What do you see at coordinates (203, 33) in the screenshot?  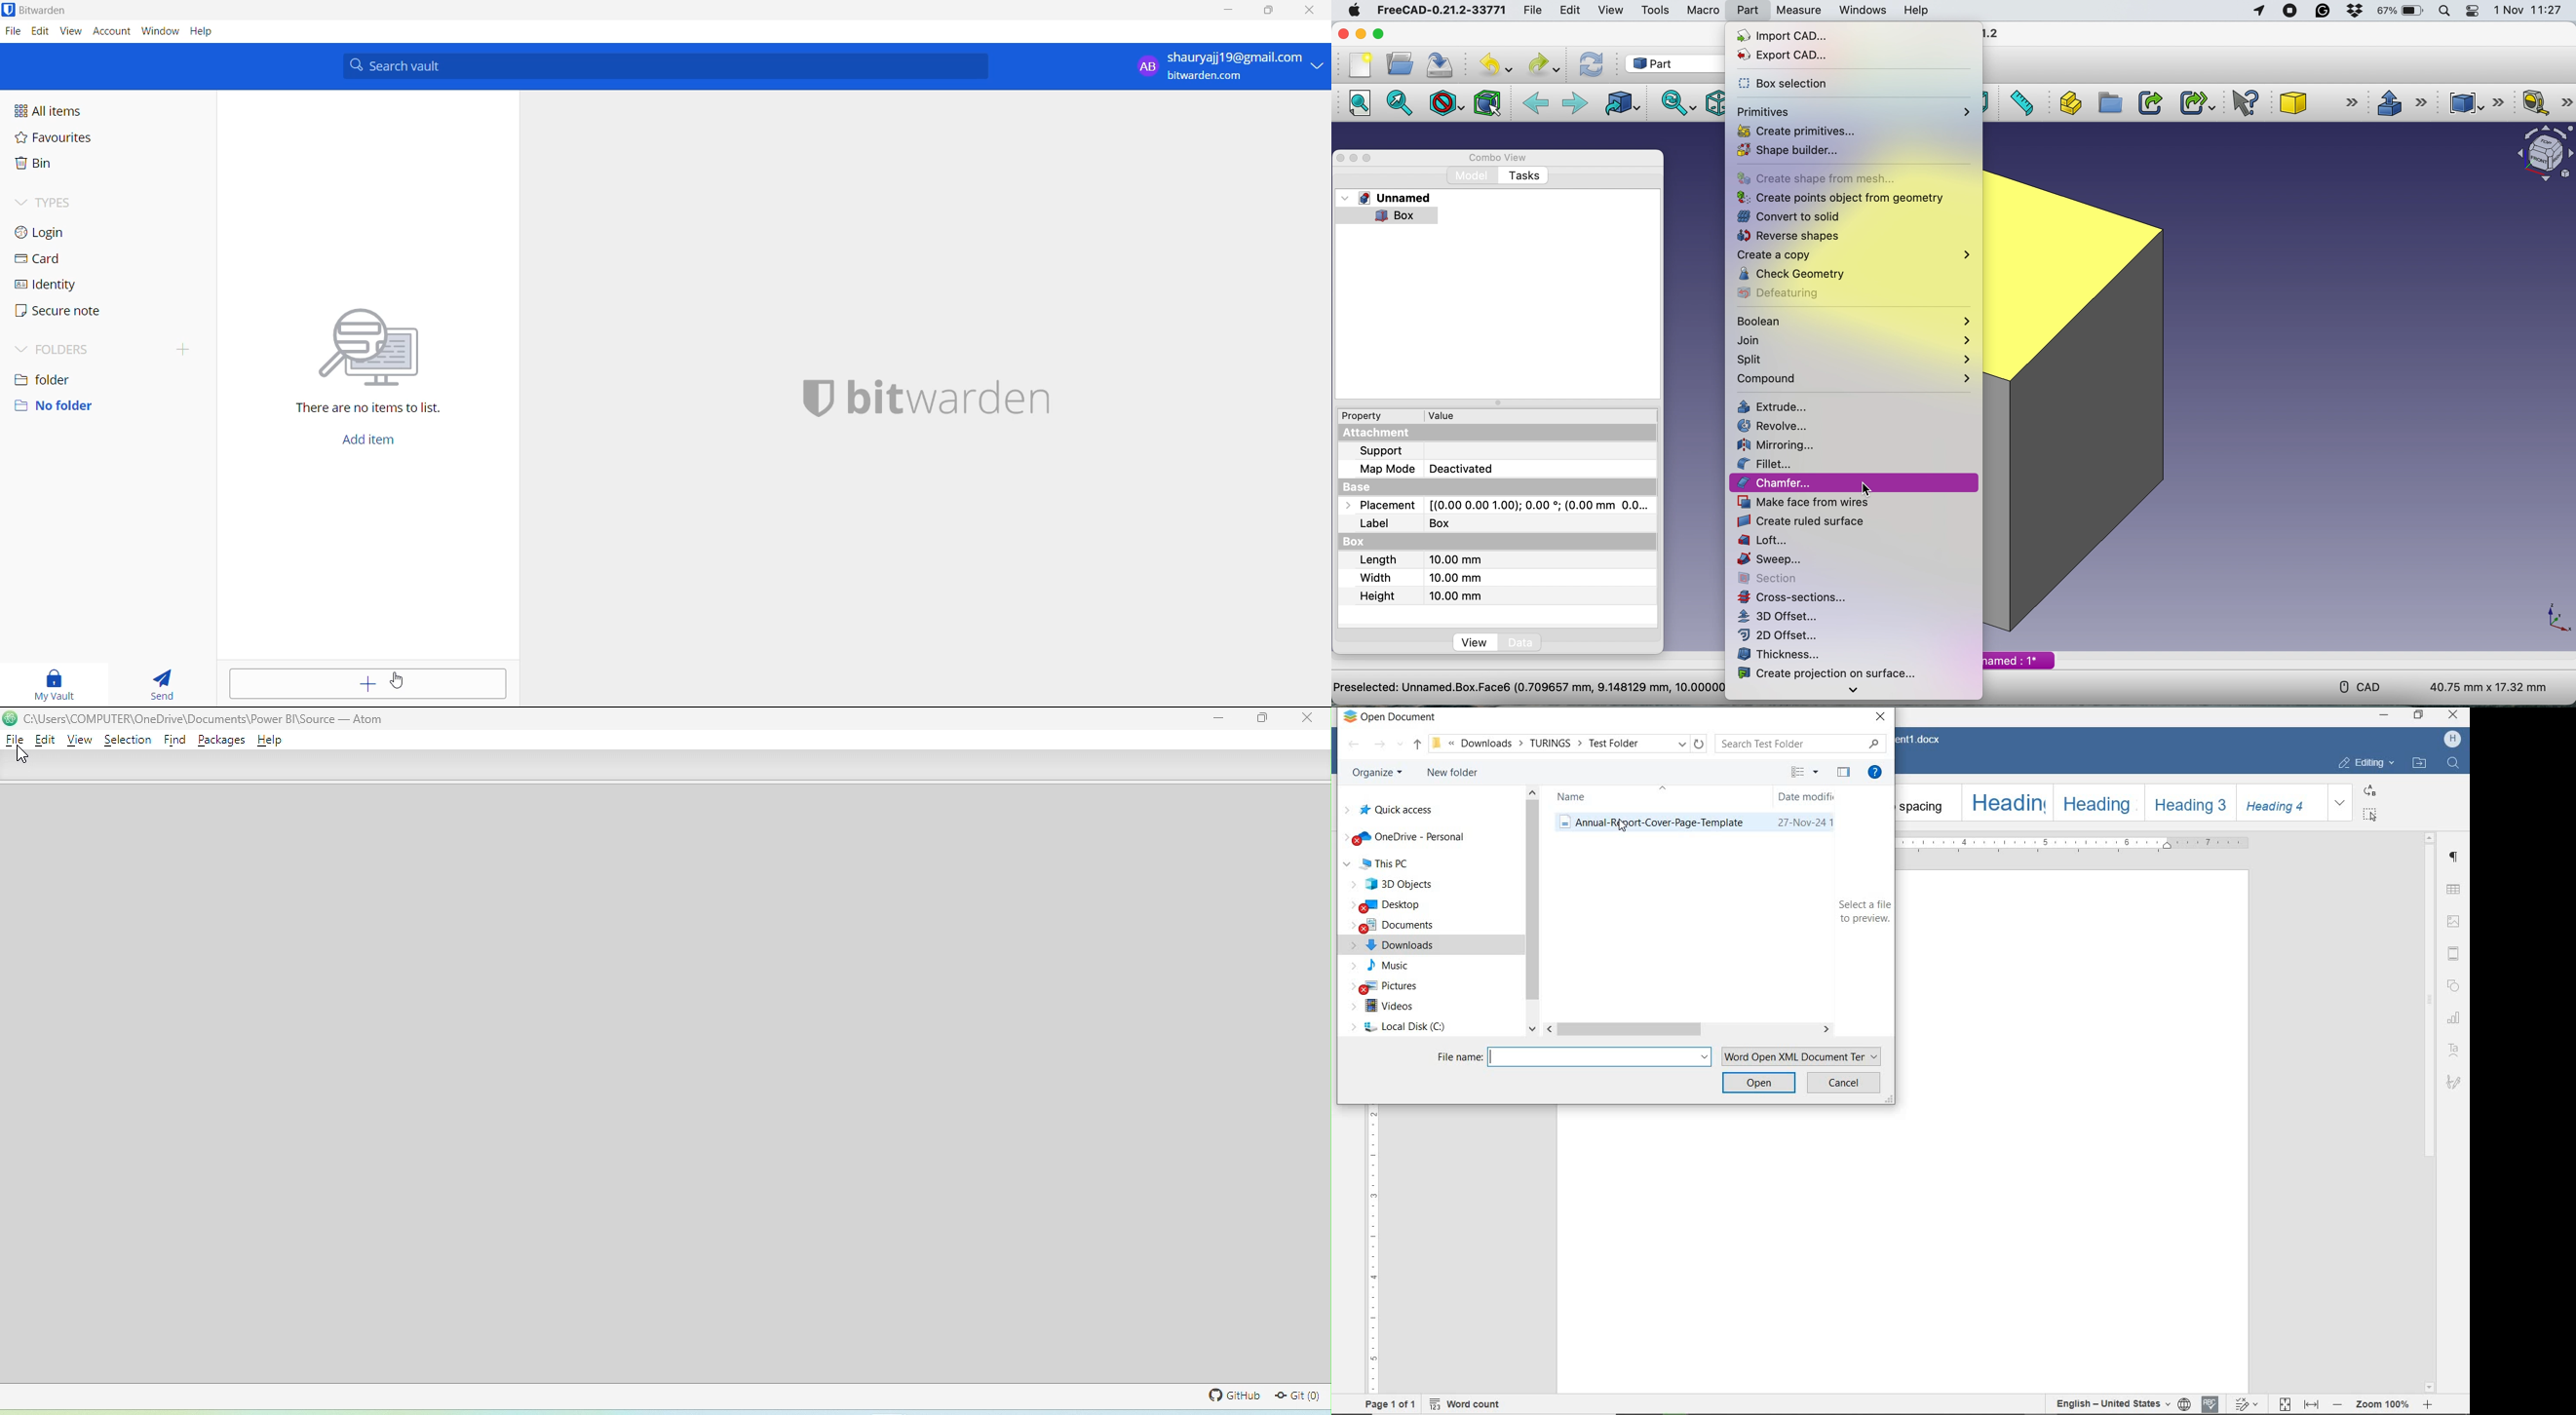 I see `help` at bounding box center [203, 33].